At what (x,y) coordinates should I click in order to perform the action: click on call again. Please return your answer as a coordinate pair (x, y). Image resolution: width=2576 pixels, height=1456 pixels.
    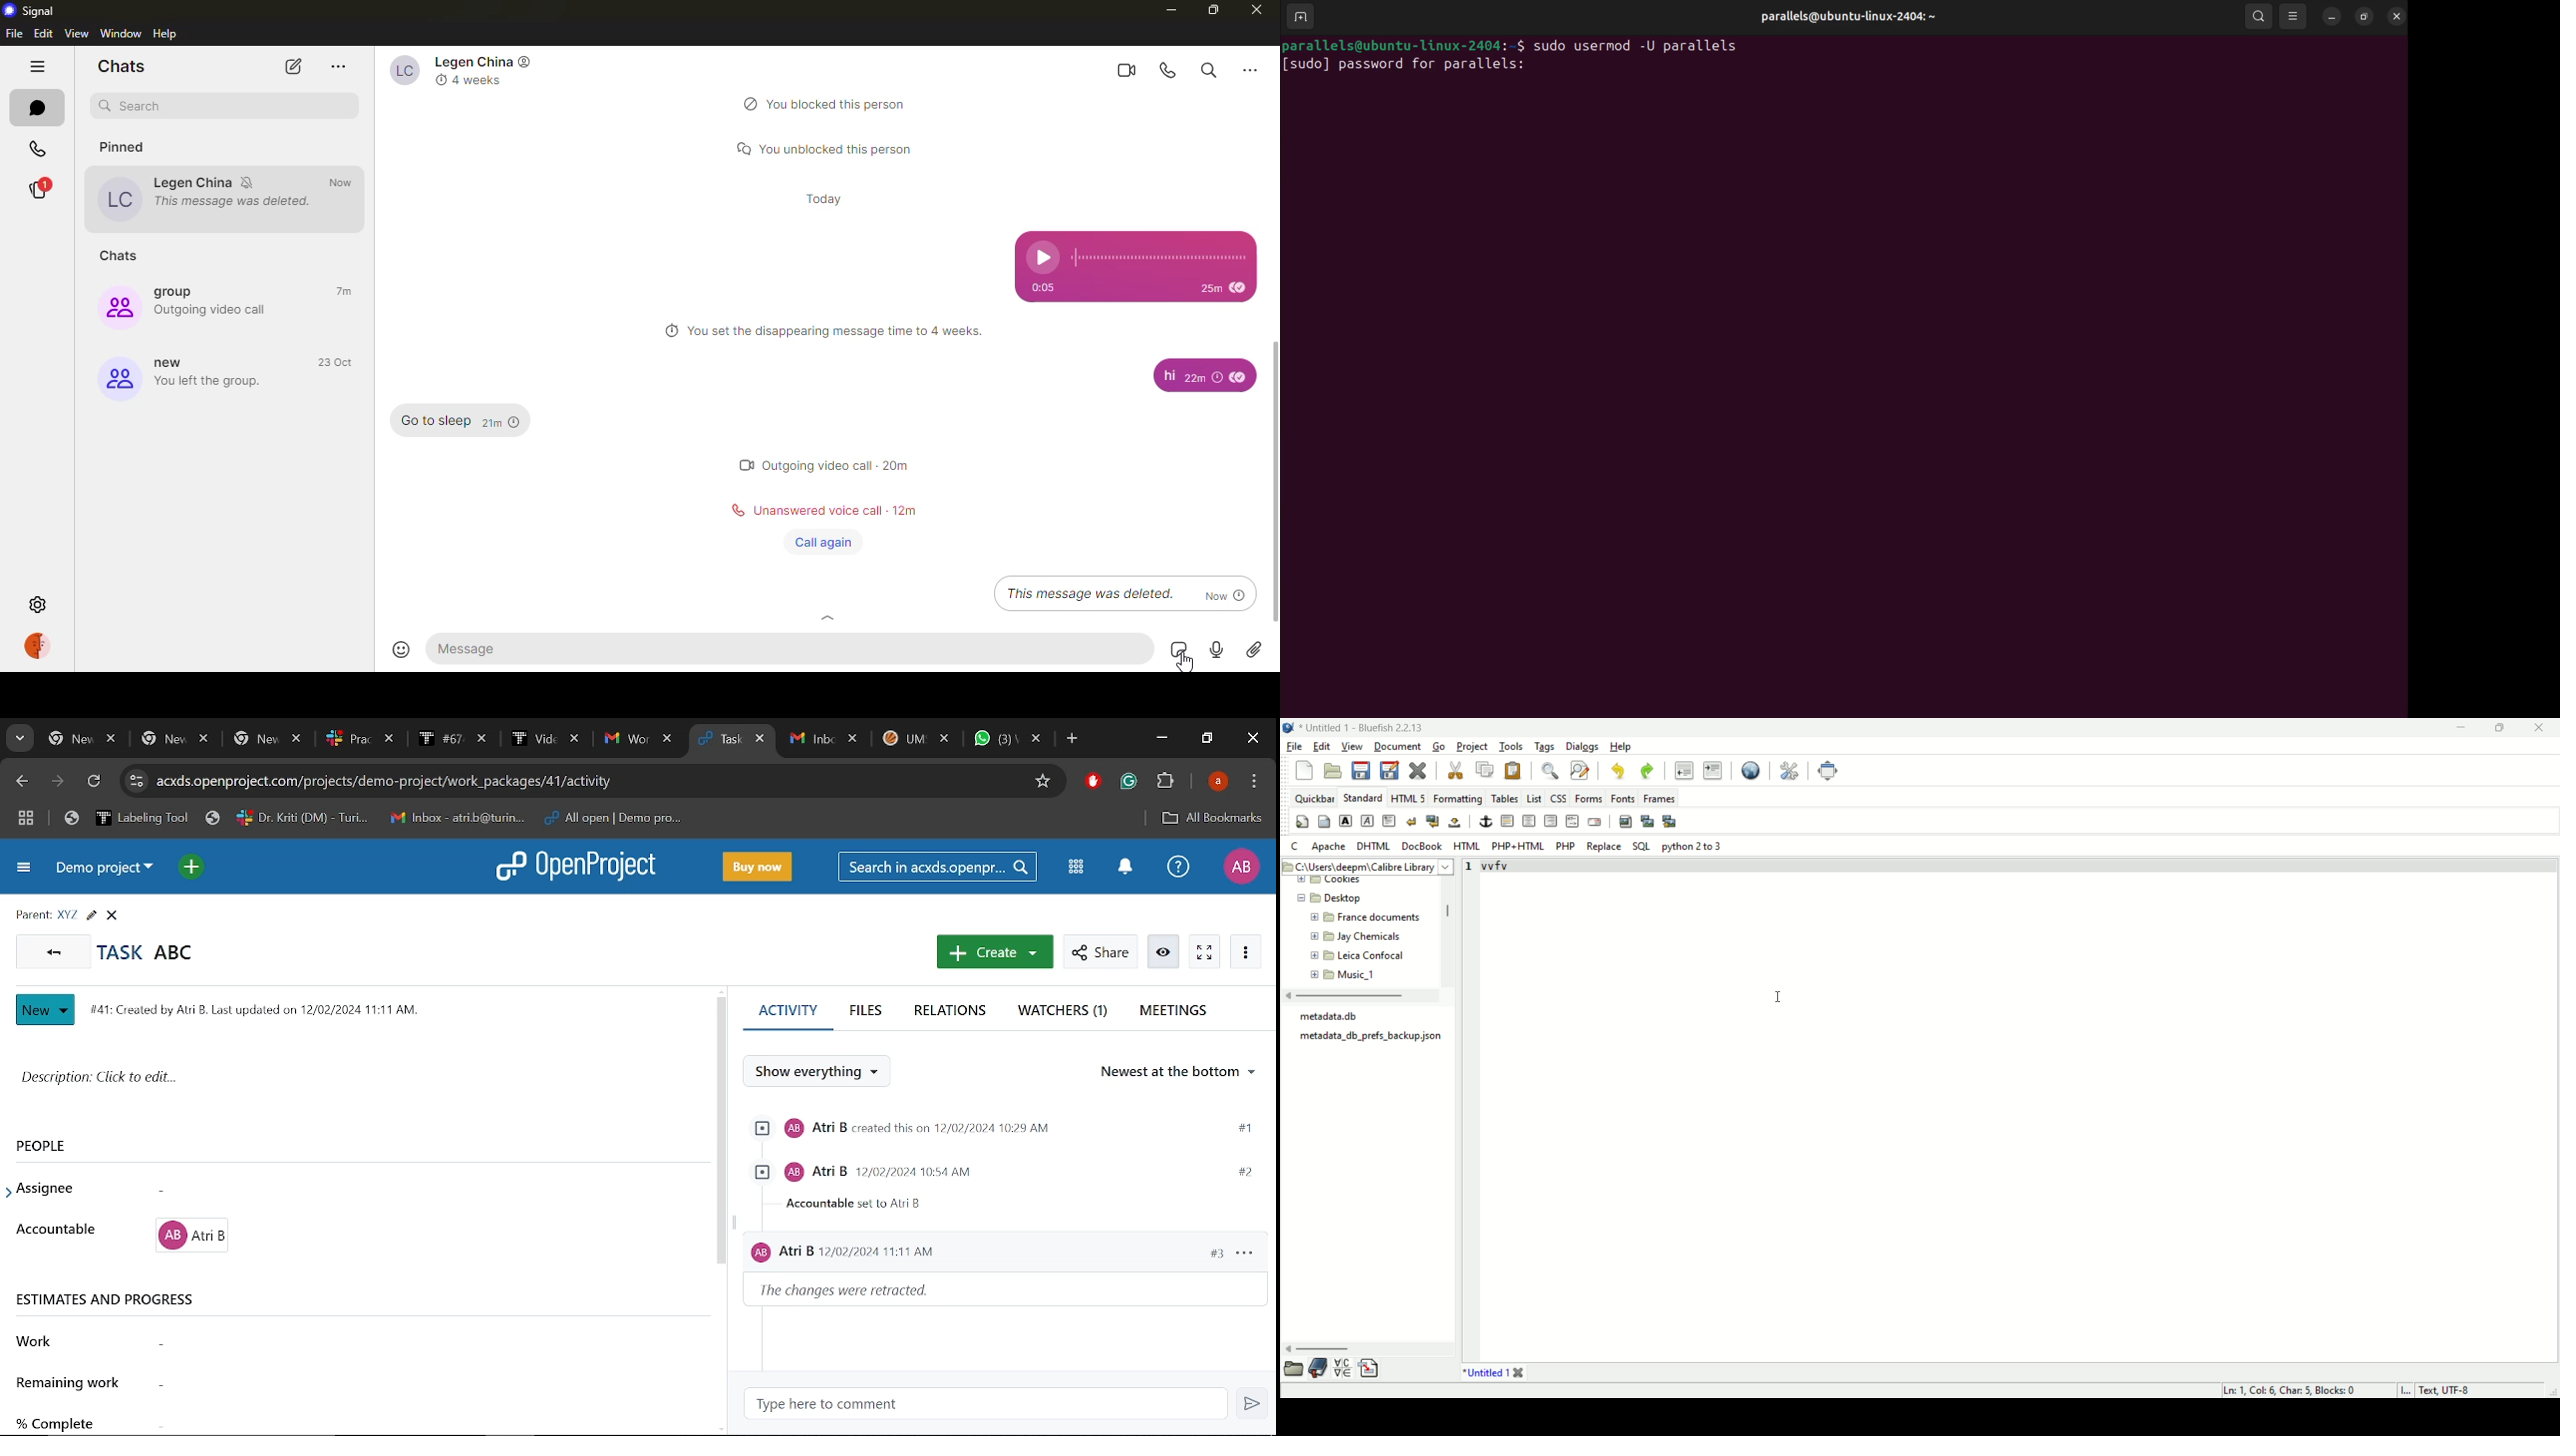
    Looking at the image, I should click on (823, 543).